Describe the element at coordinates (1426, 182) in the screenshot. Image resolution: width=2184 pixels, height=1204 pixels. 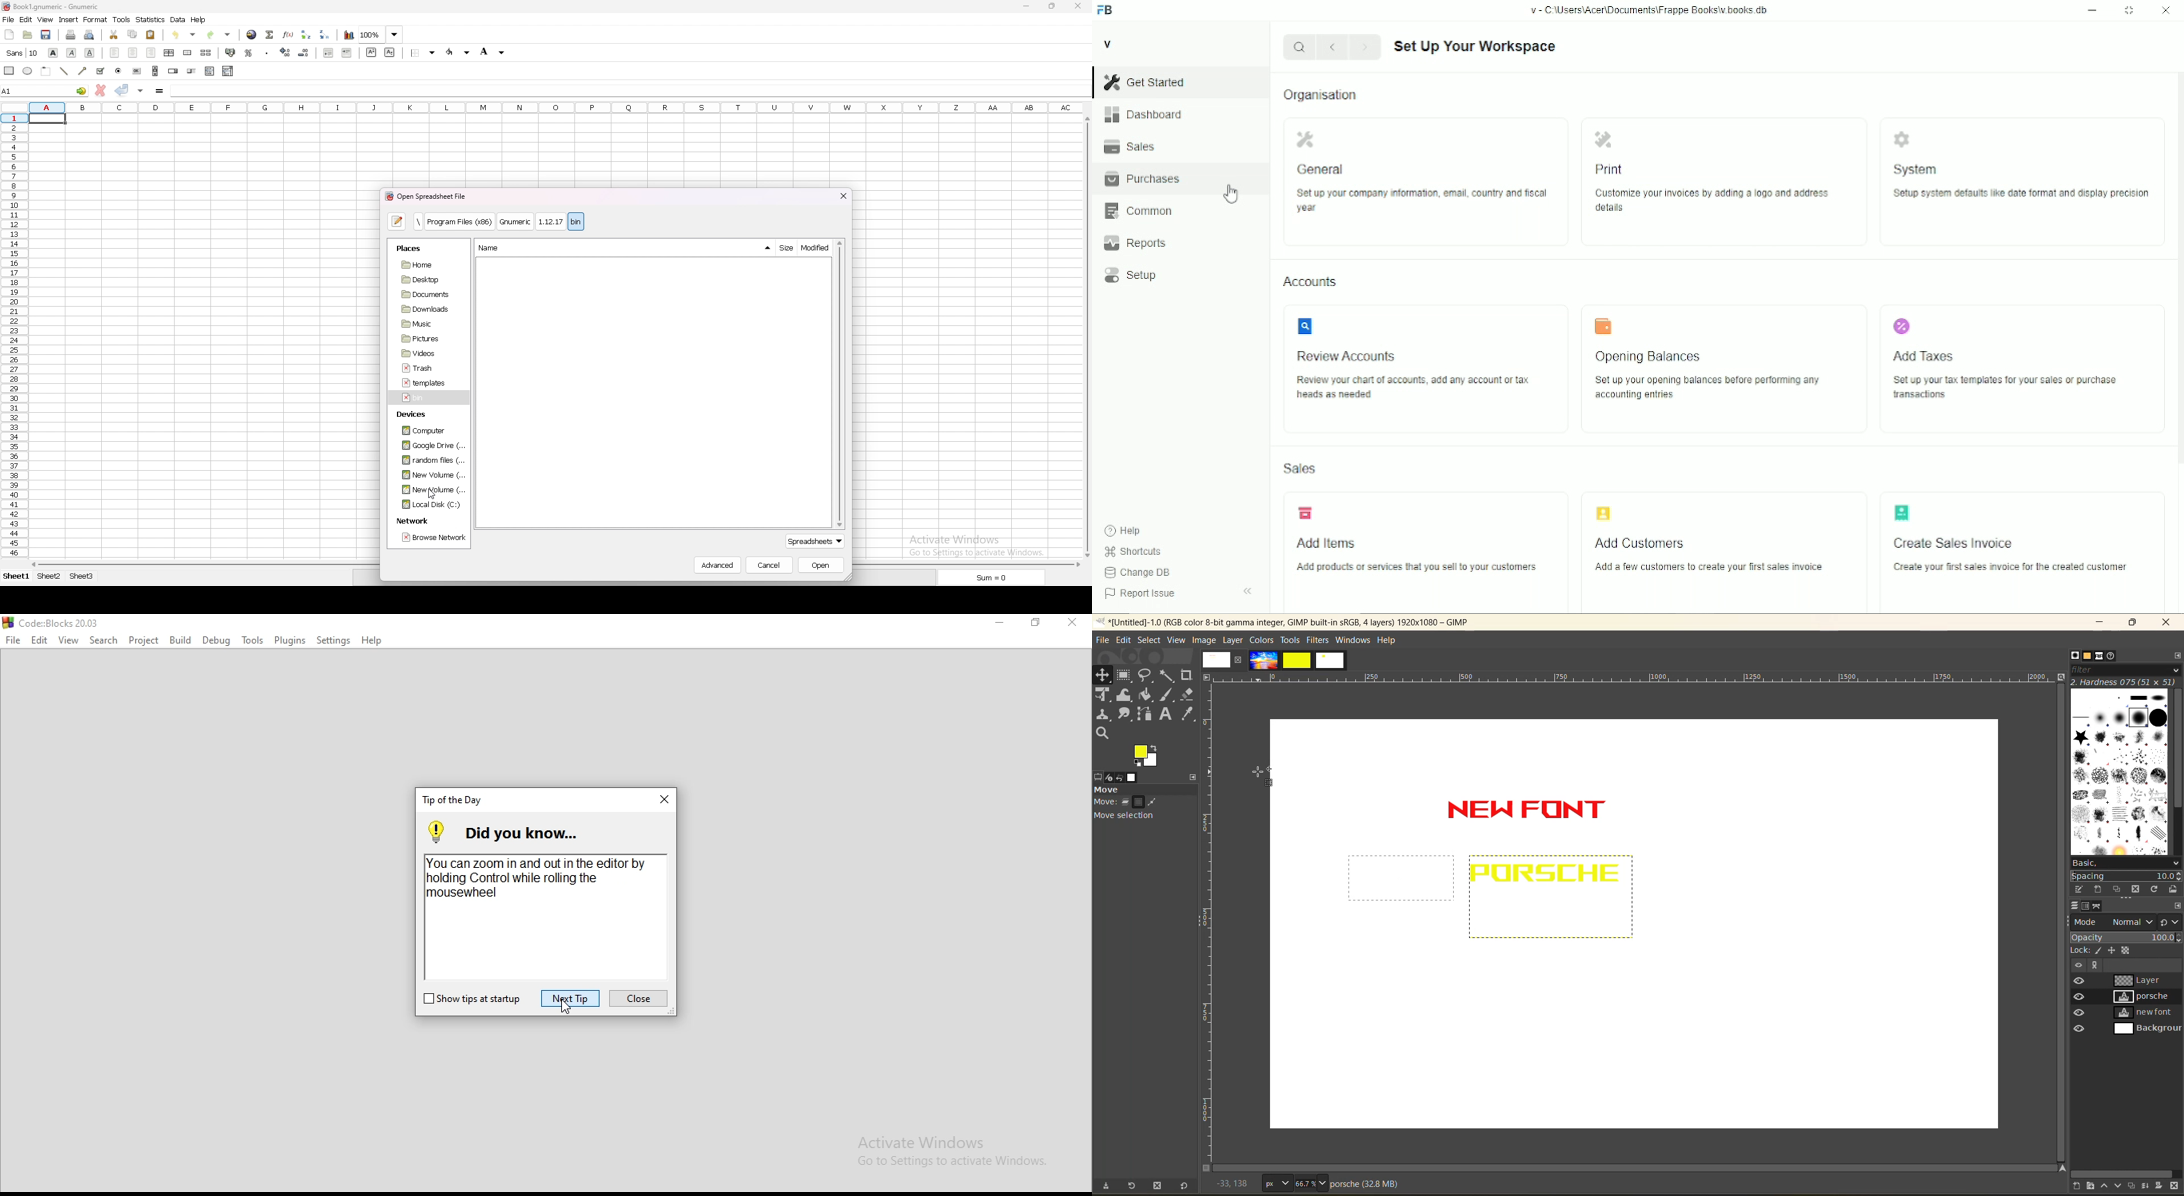
I see `General Set up your company information, email, country and fiscal year.` at that location.